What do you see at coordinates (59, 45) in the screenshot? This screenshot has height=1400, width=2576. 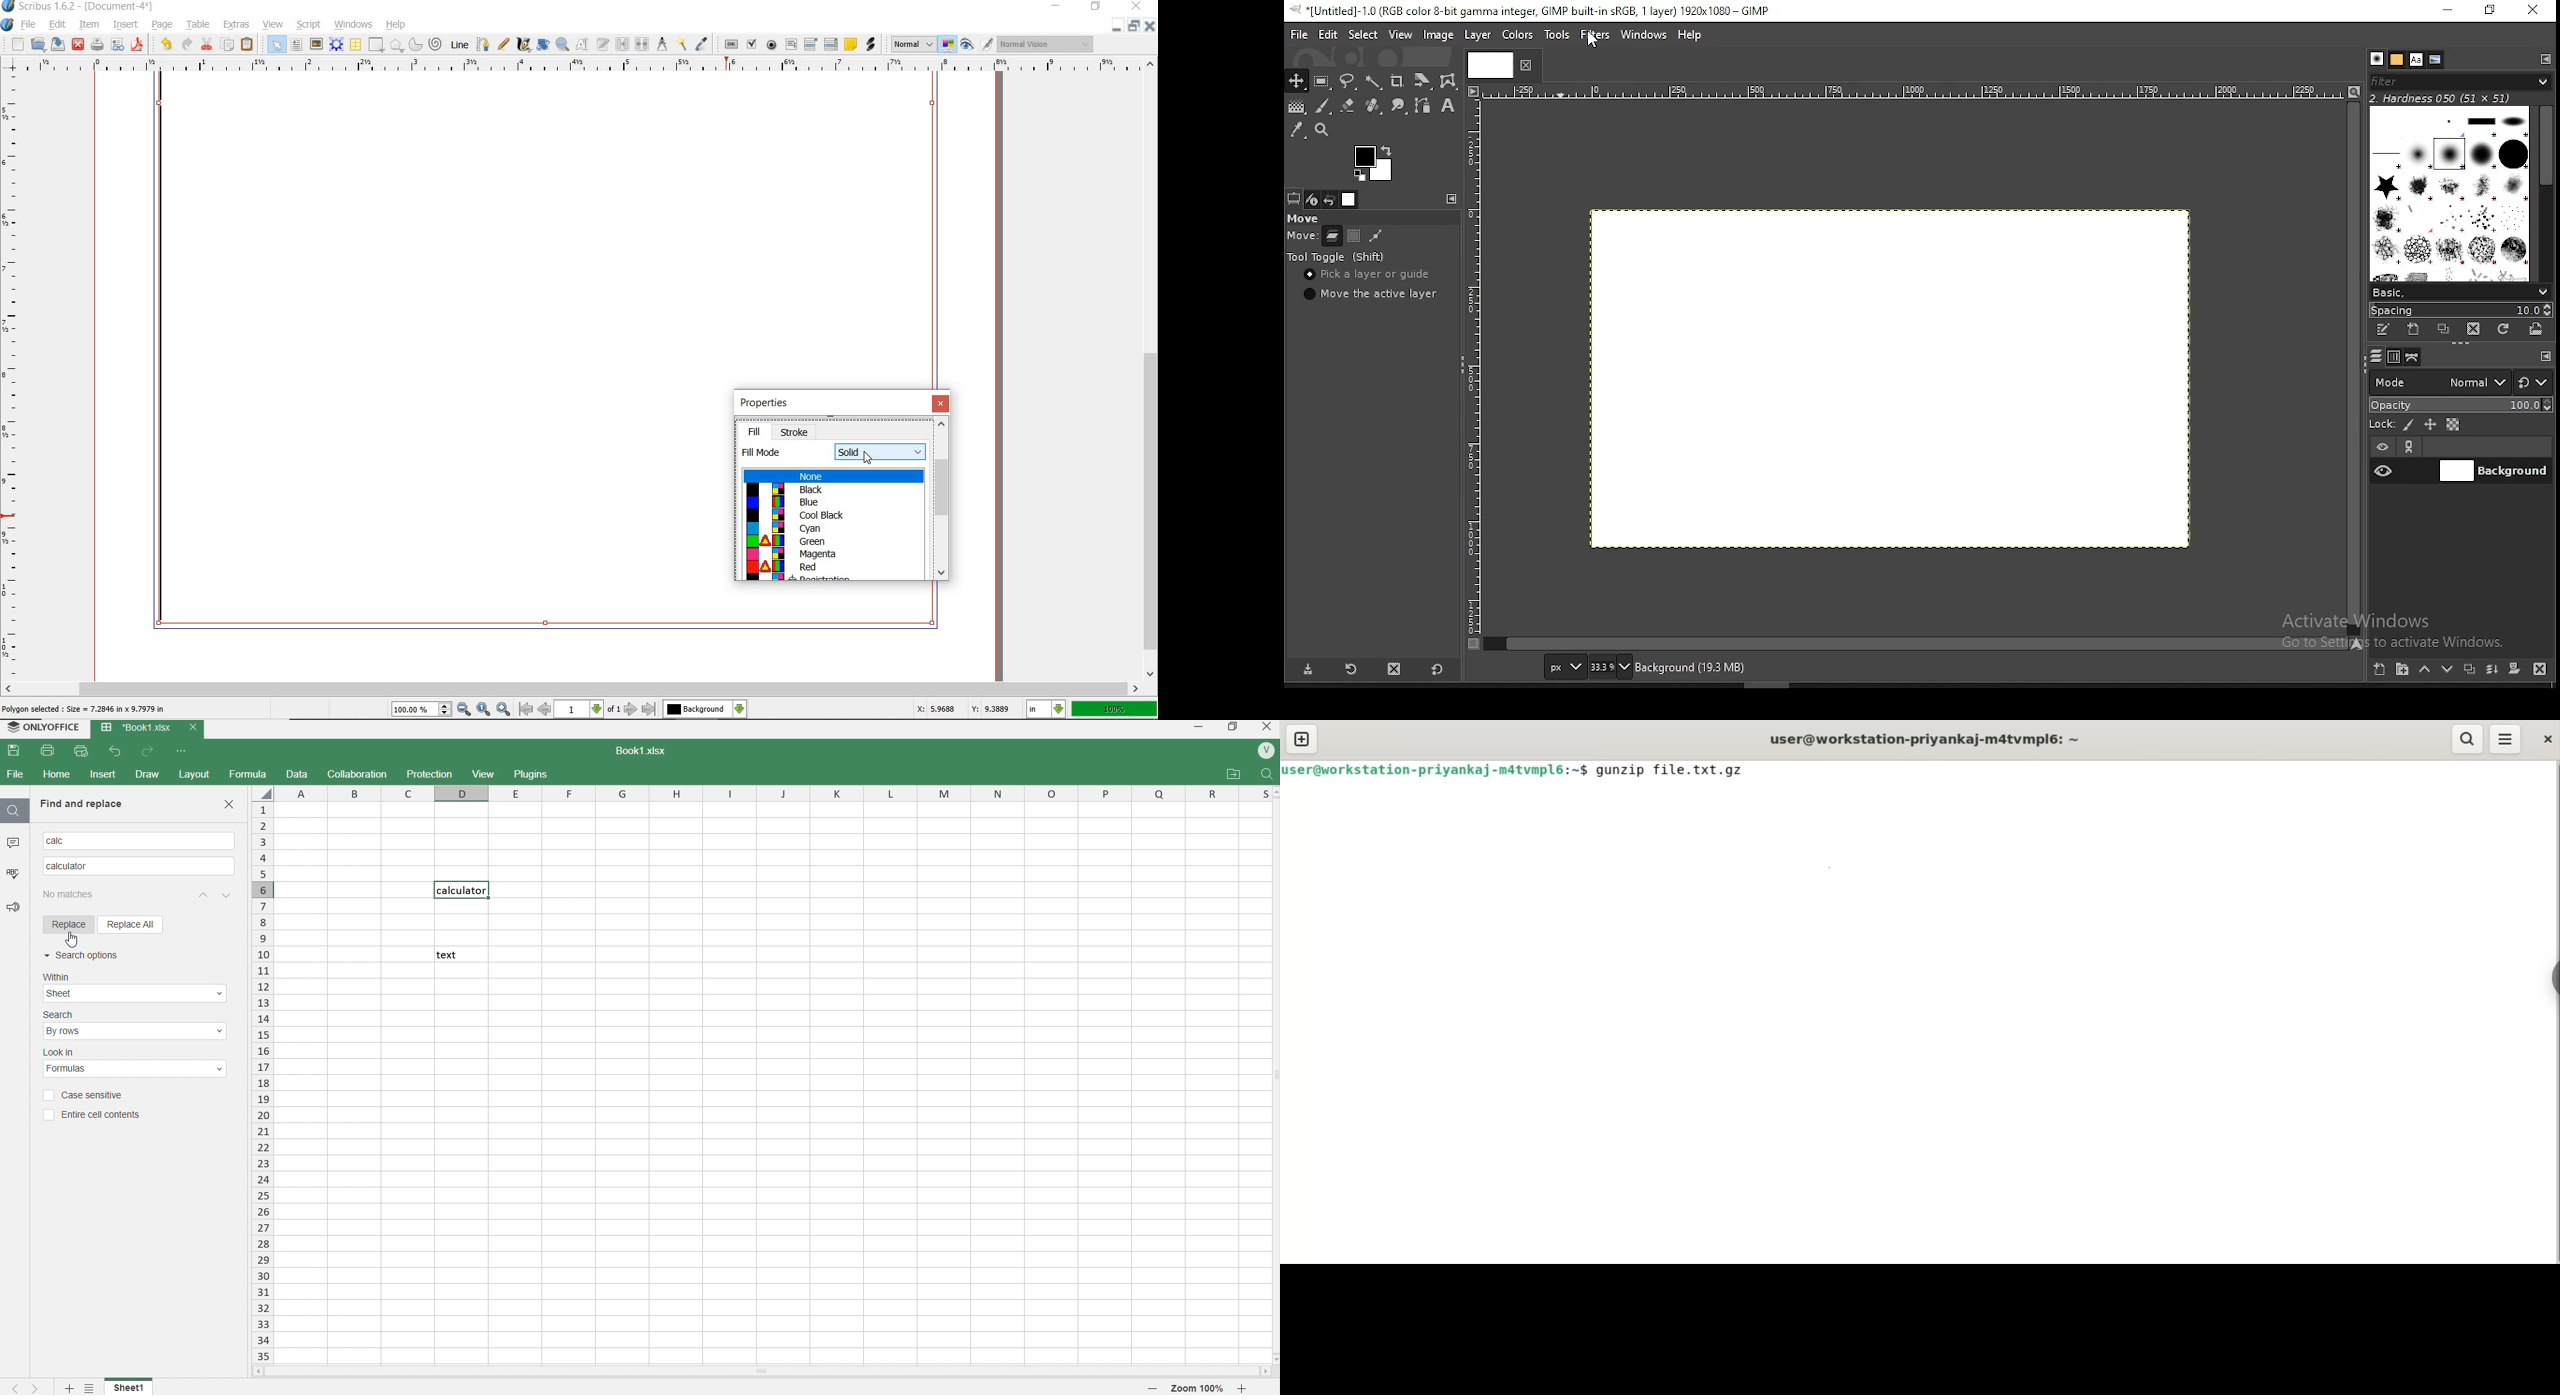 I see `save` at bounding box center [59, 45].